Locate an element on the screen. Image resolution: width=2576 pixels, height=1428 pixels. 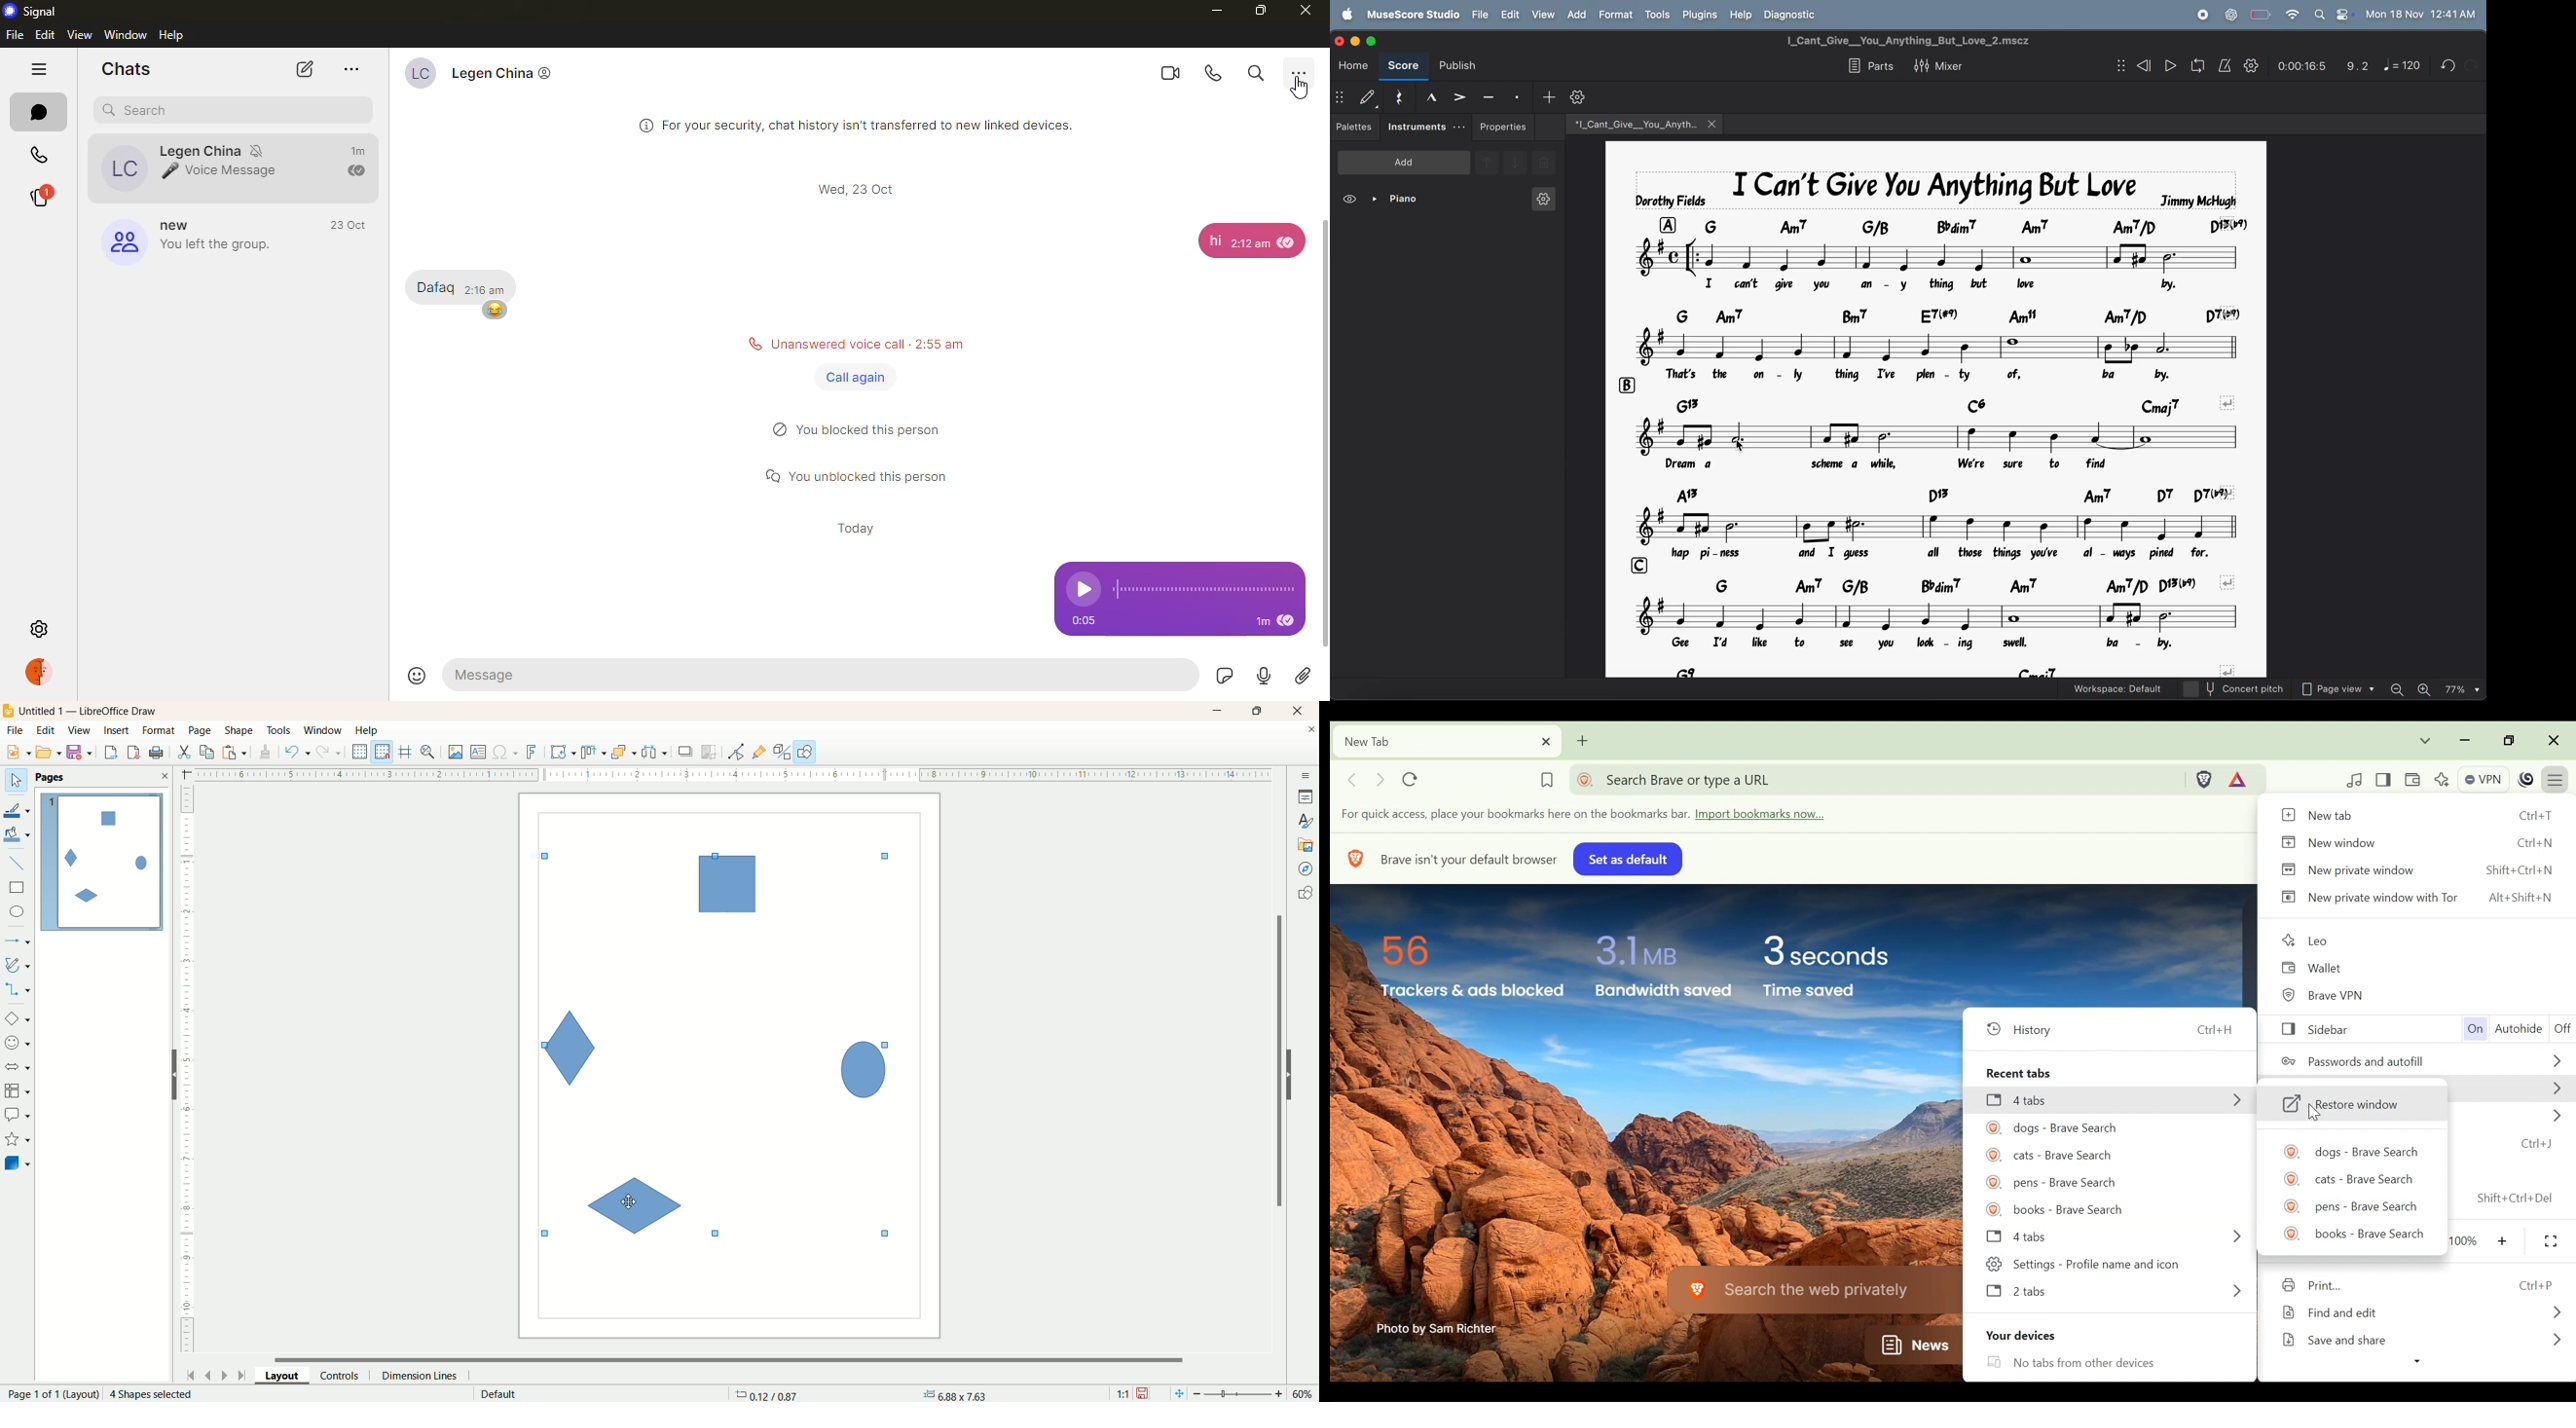
cursor is located at coordinates (2318, 1113).